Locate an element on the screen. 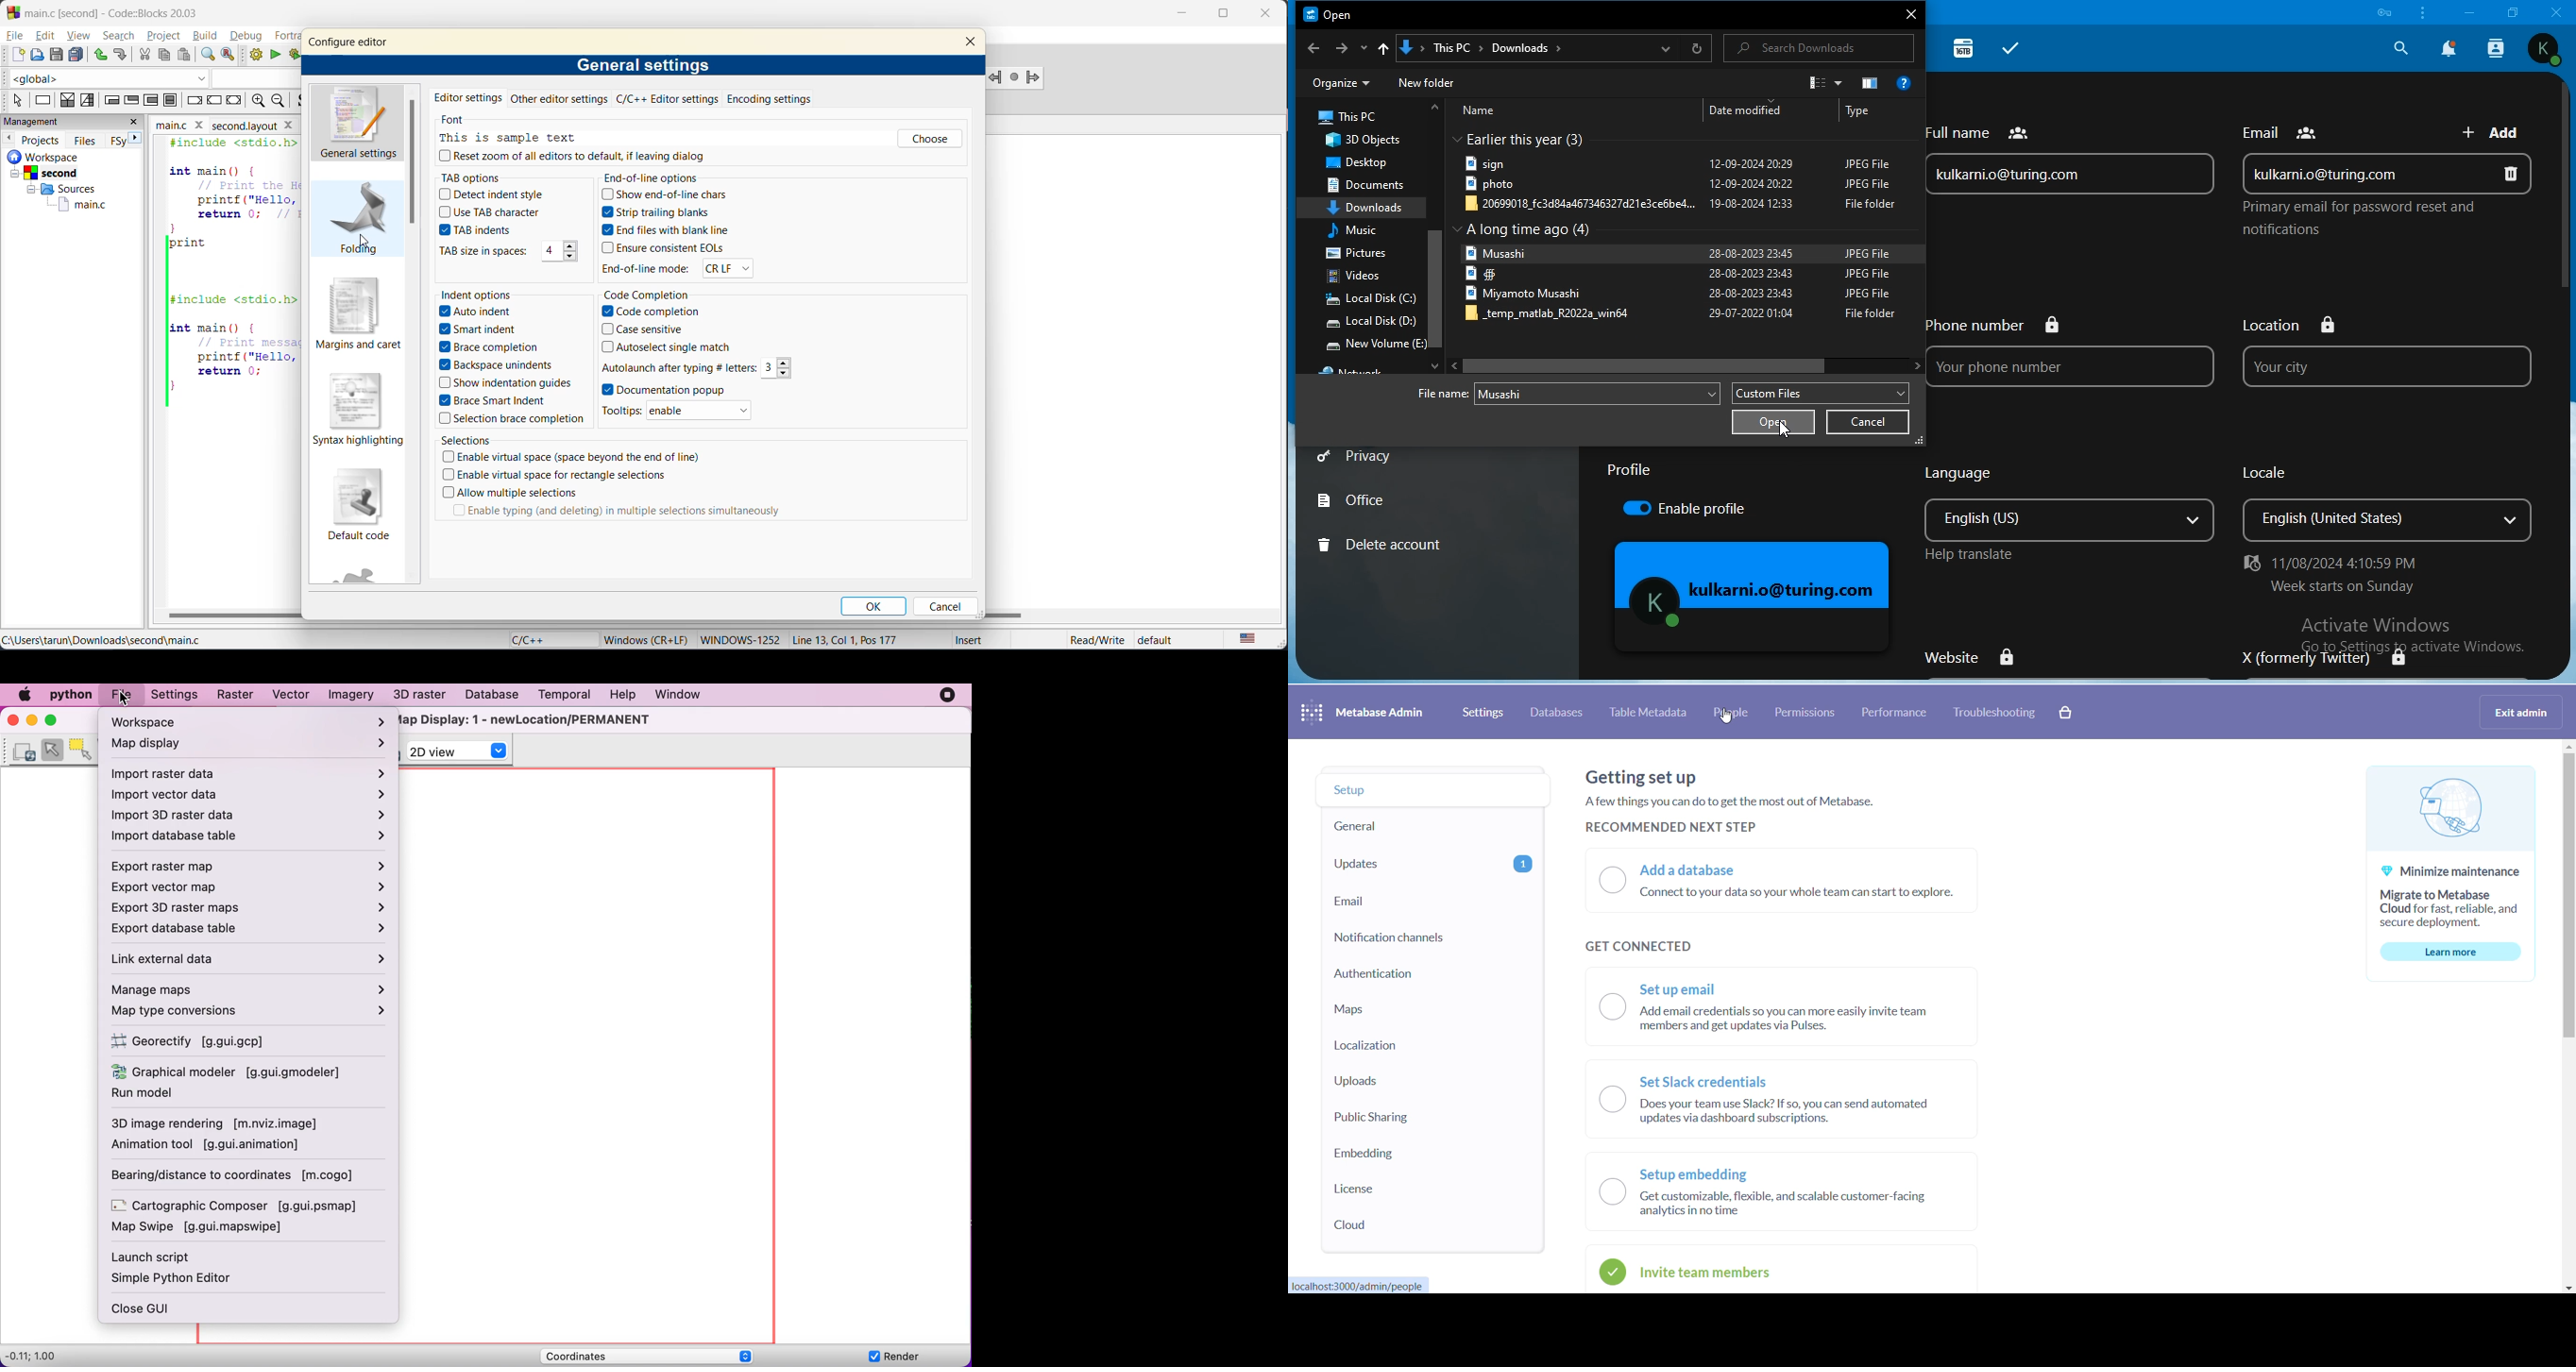 The image size is (2576, 1372). undo is located at coordinates (101, 54).